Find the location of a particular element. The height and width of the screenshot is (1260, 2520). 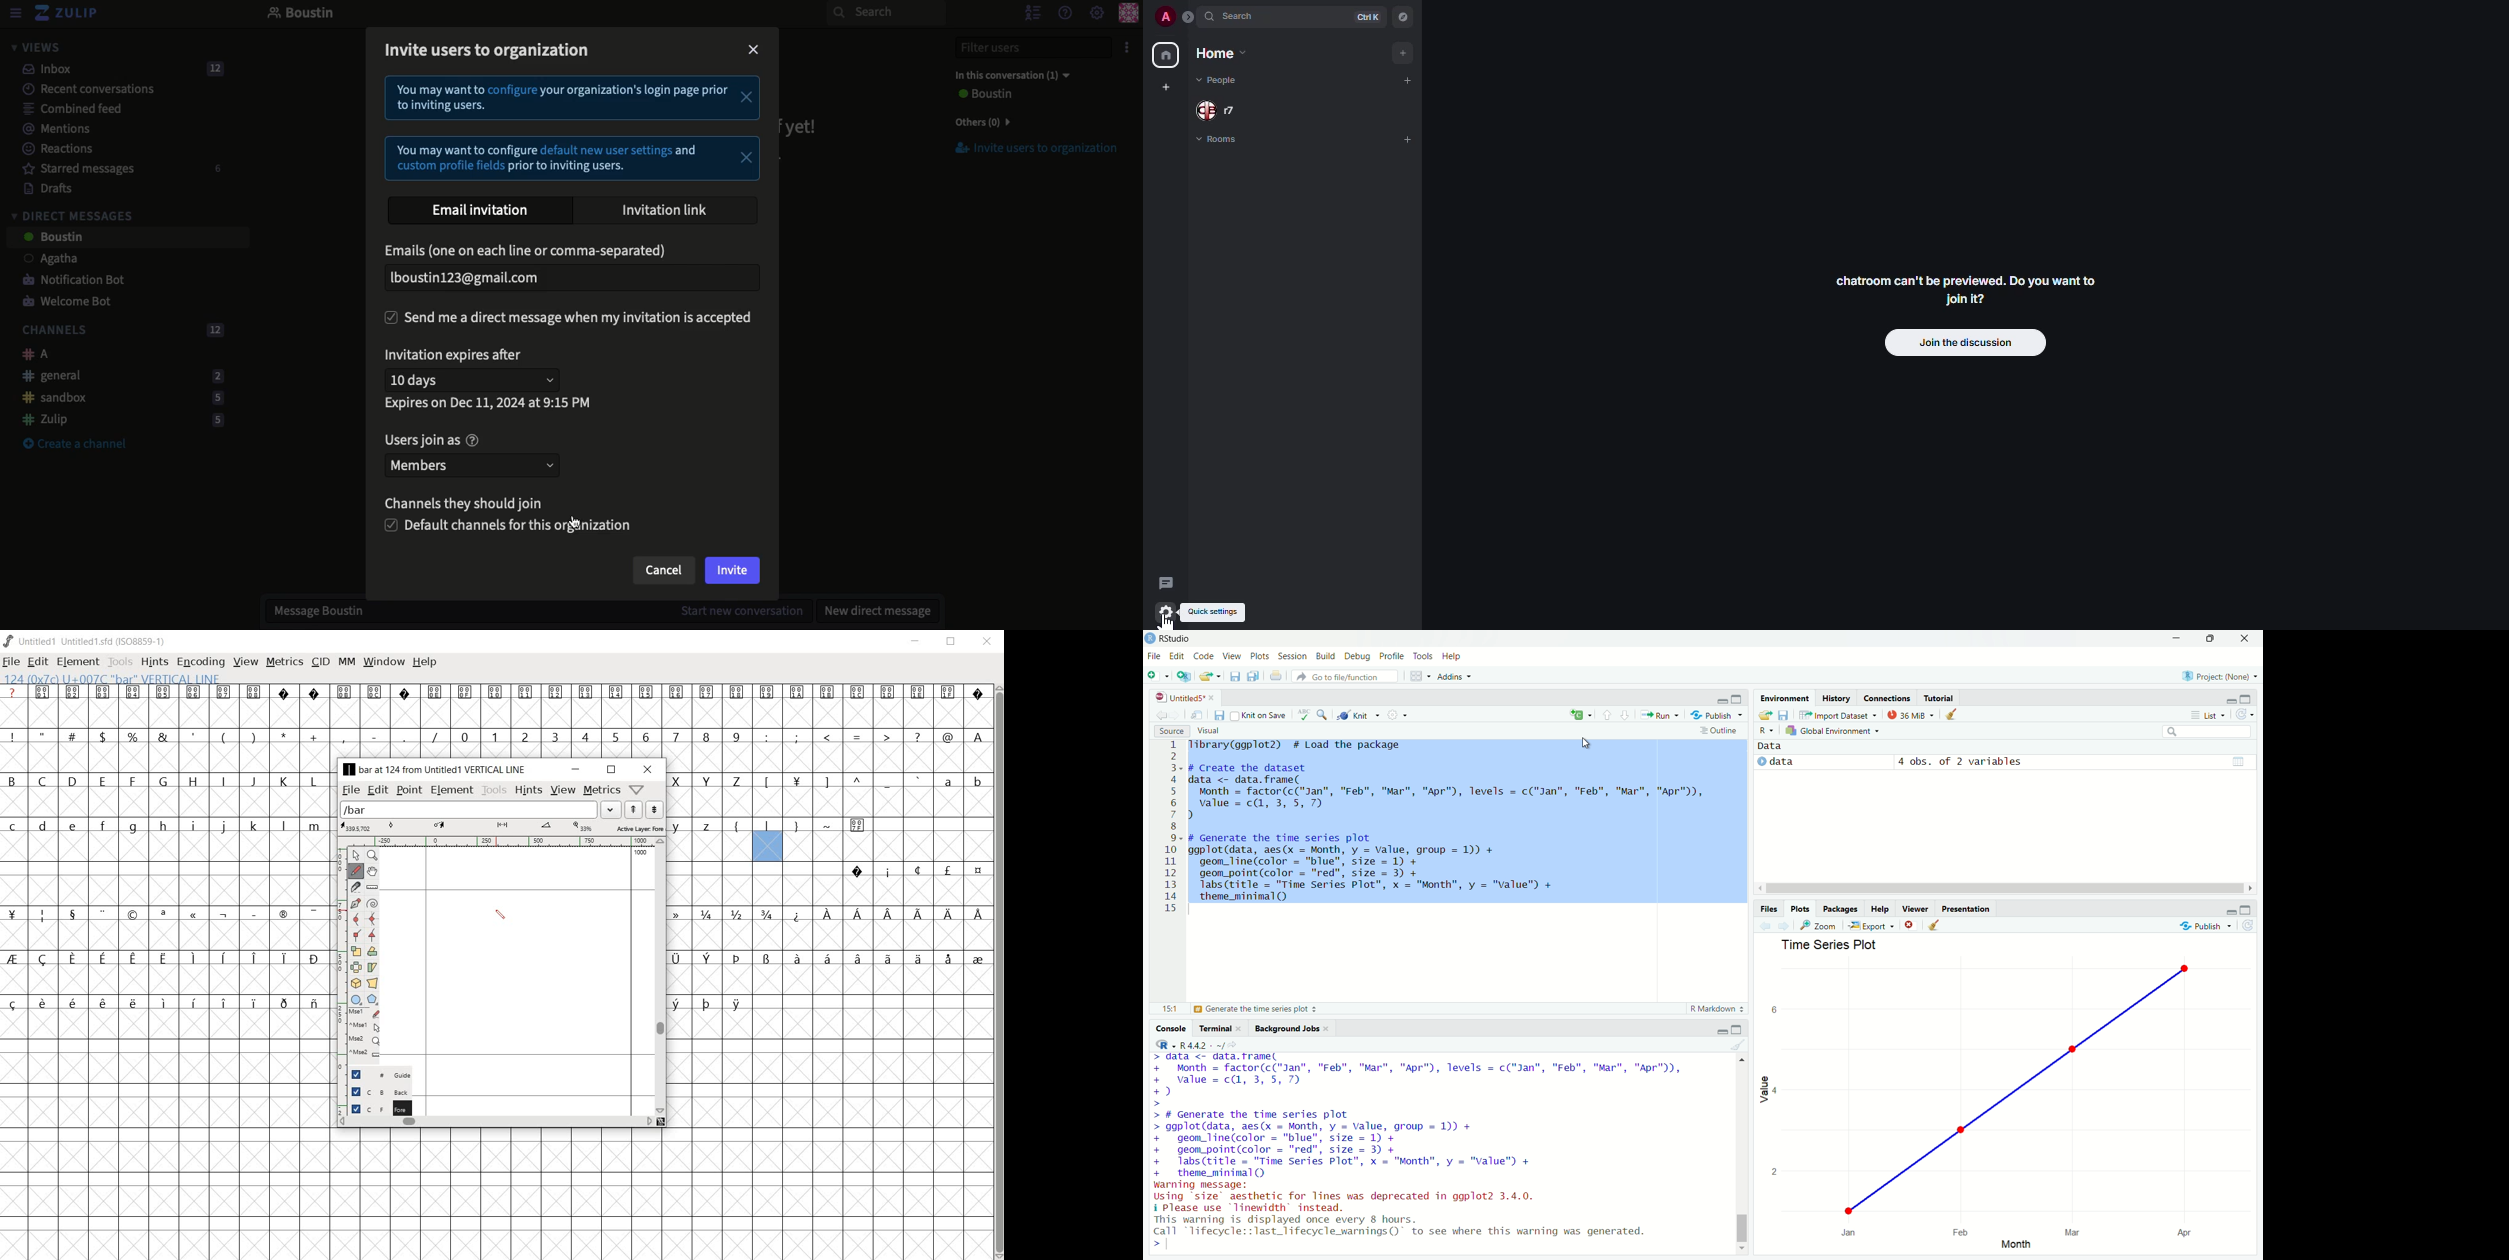

polygon or star is located at coordinates (374, 999).